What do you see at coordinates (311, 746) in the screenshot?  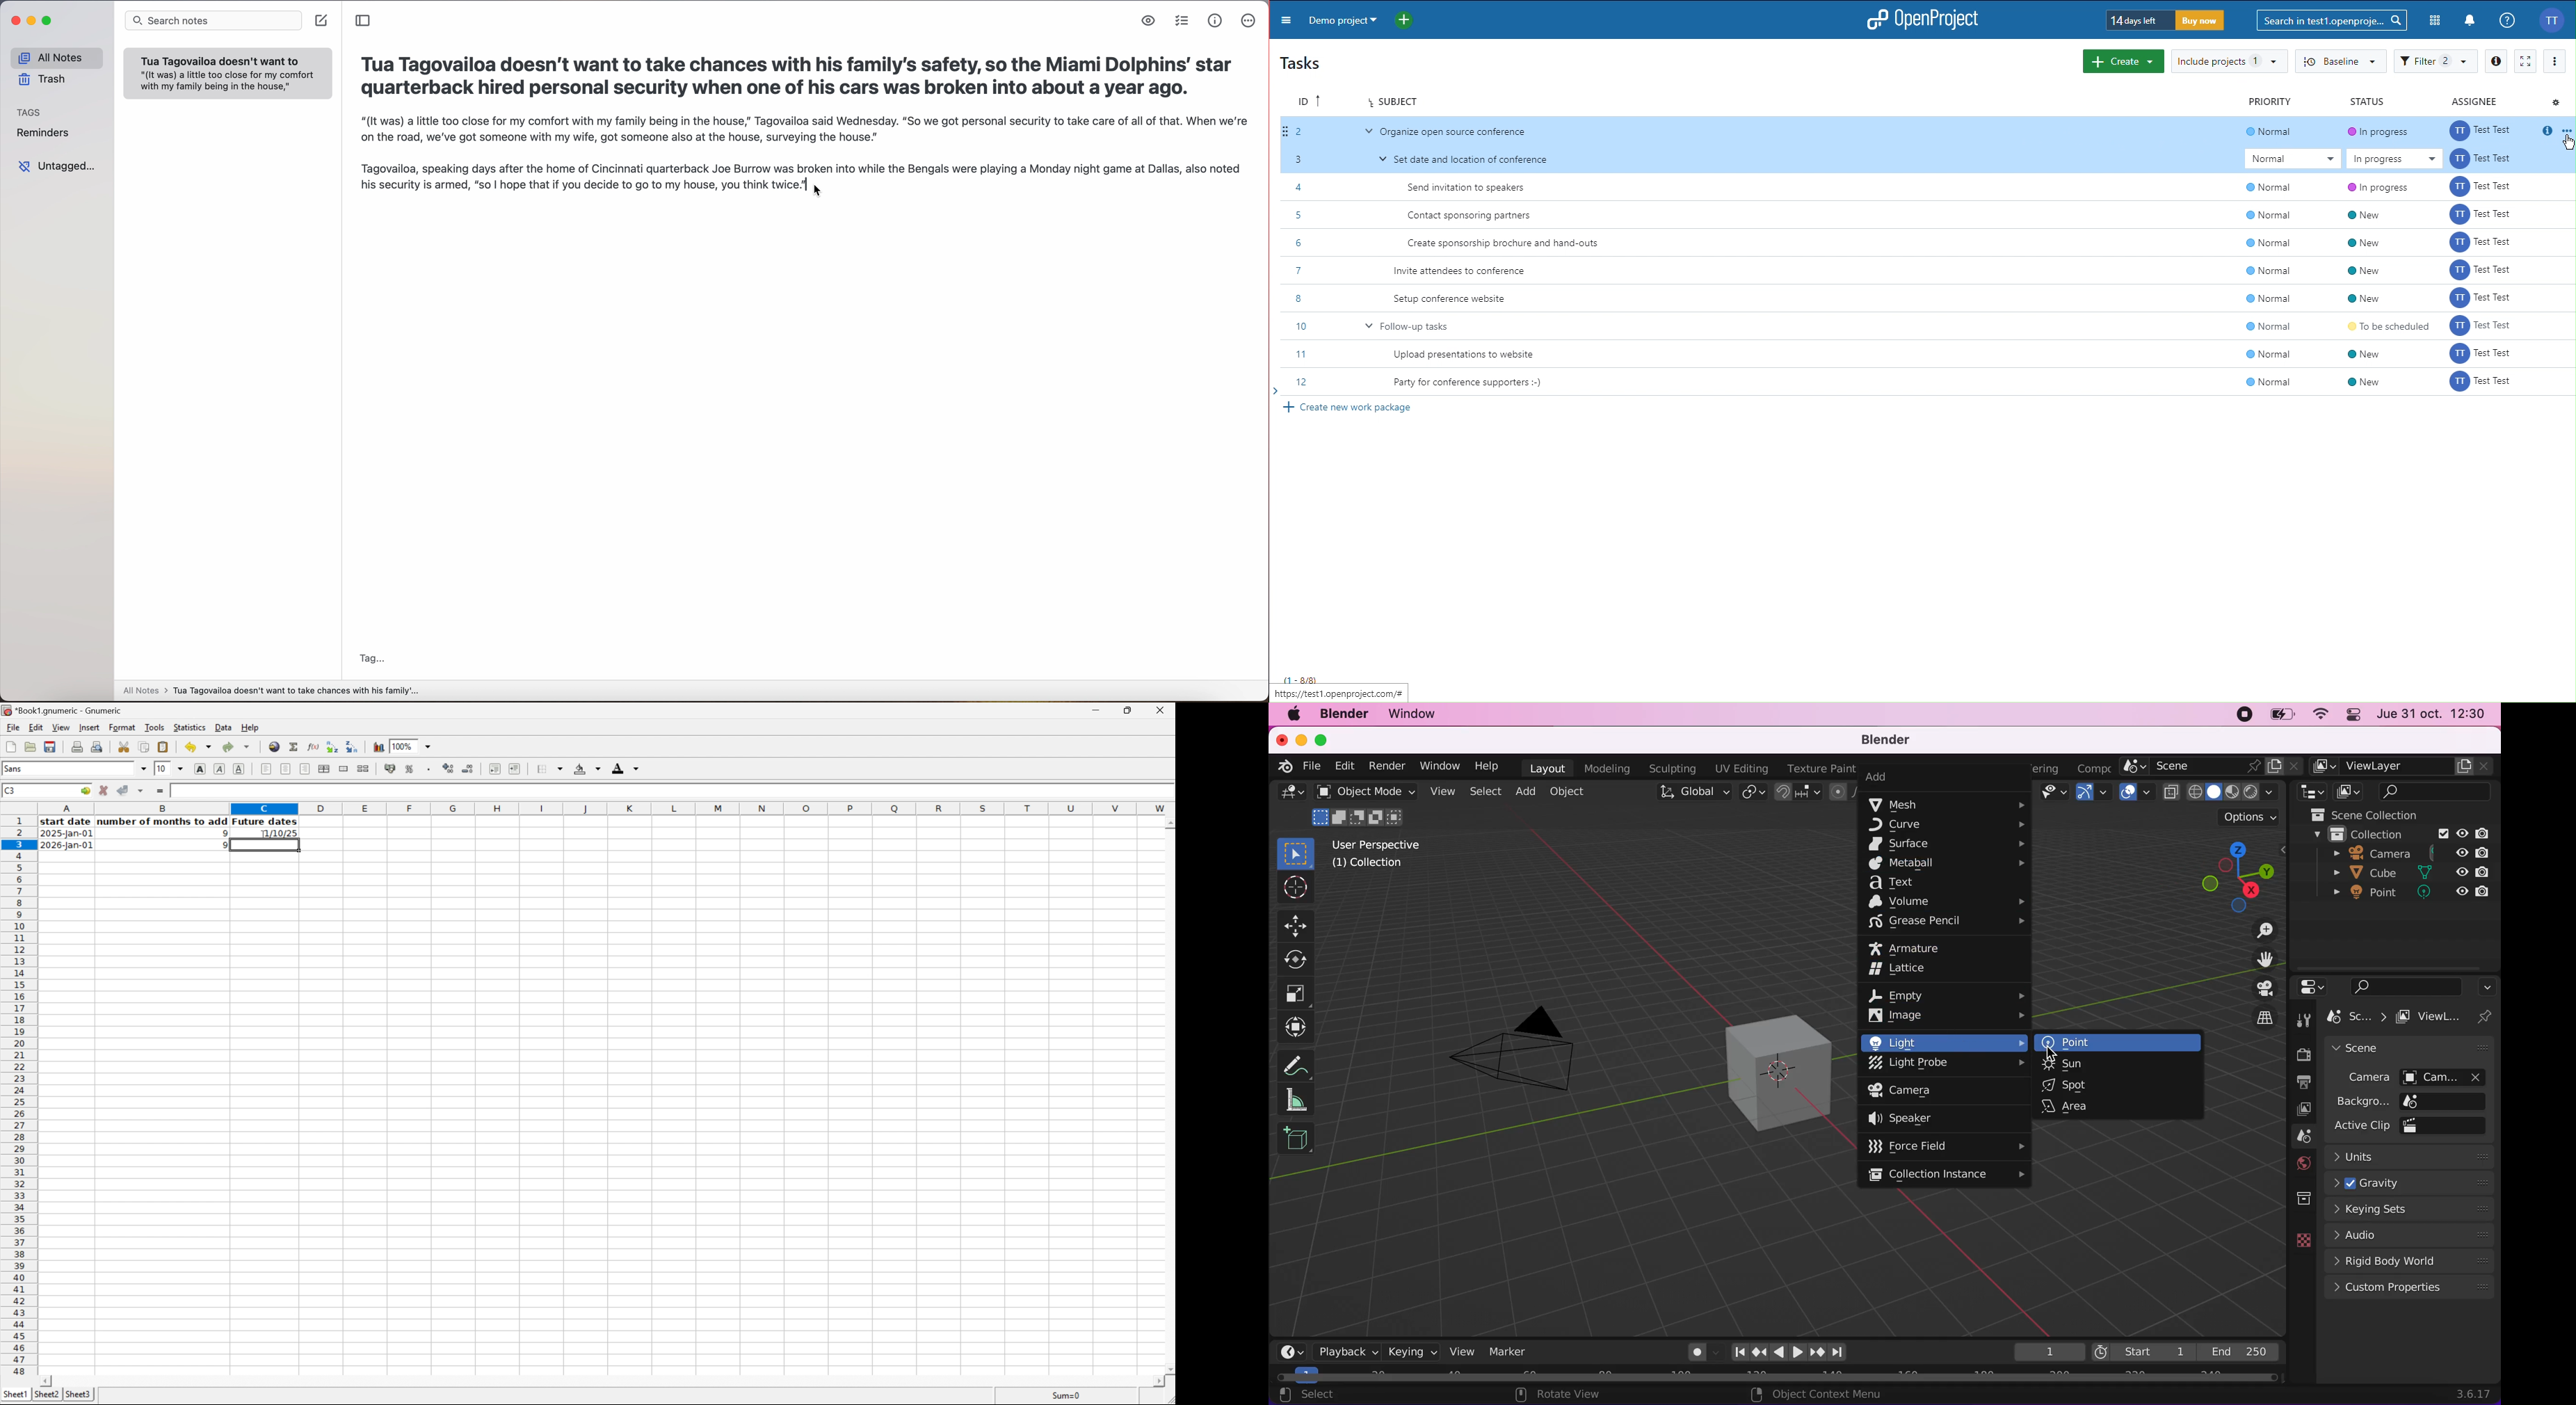 I see `Edit function in current cell` at bounding box center [311, 746].